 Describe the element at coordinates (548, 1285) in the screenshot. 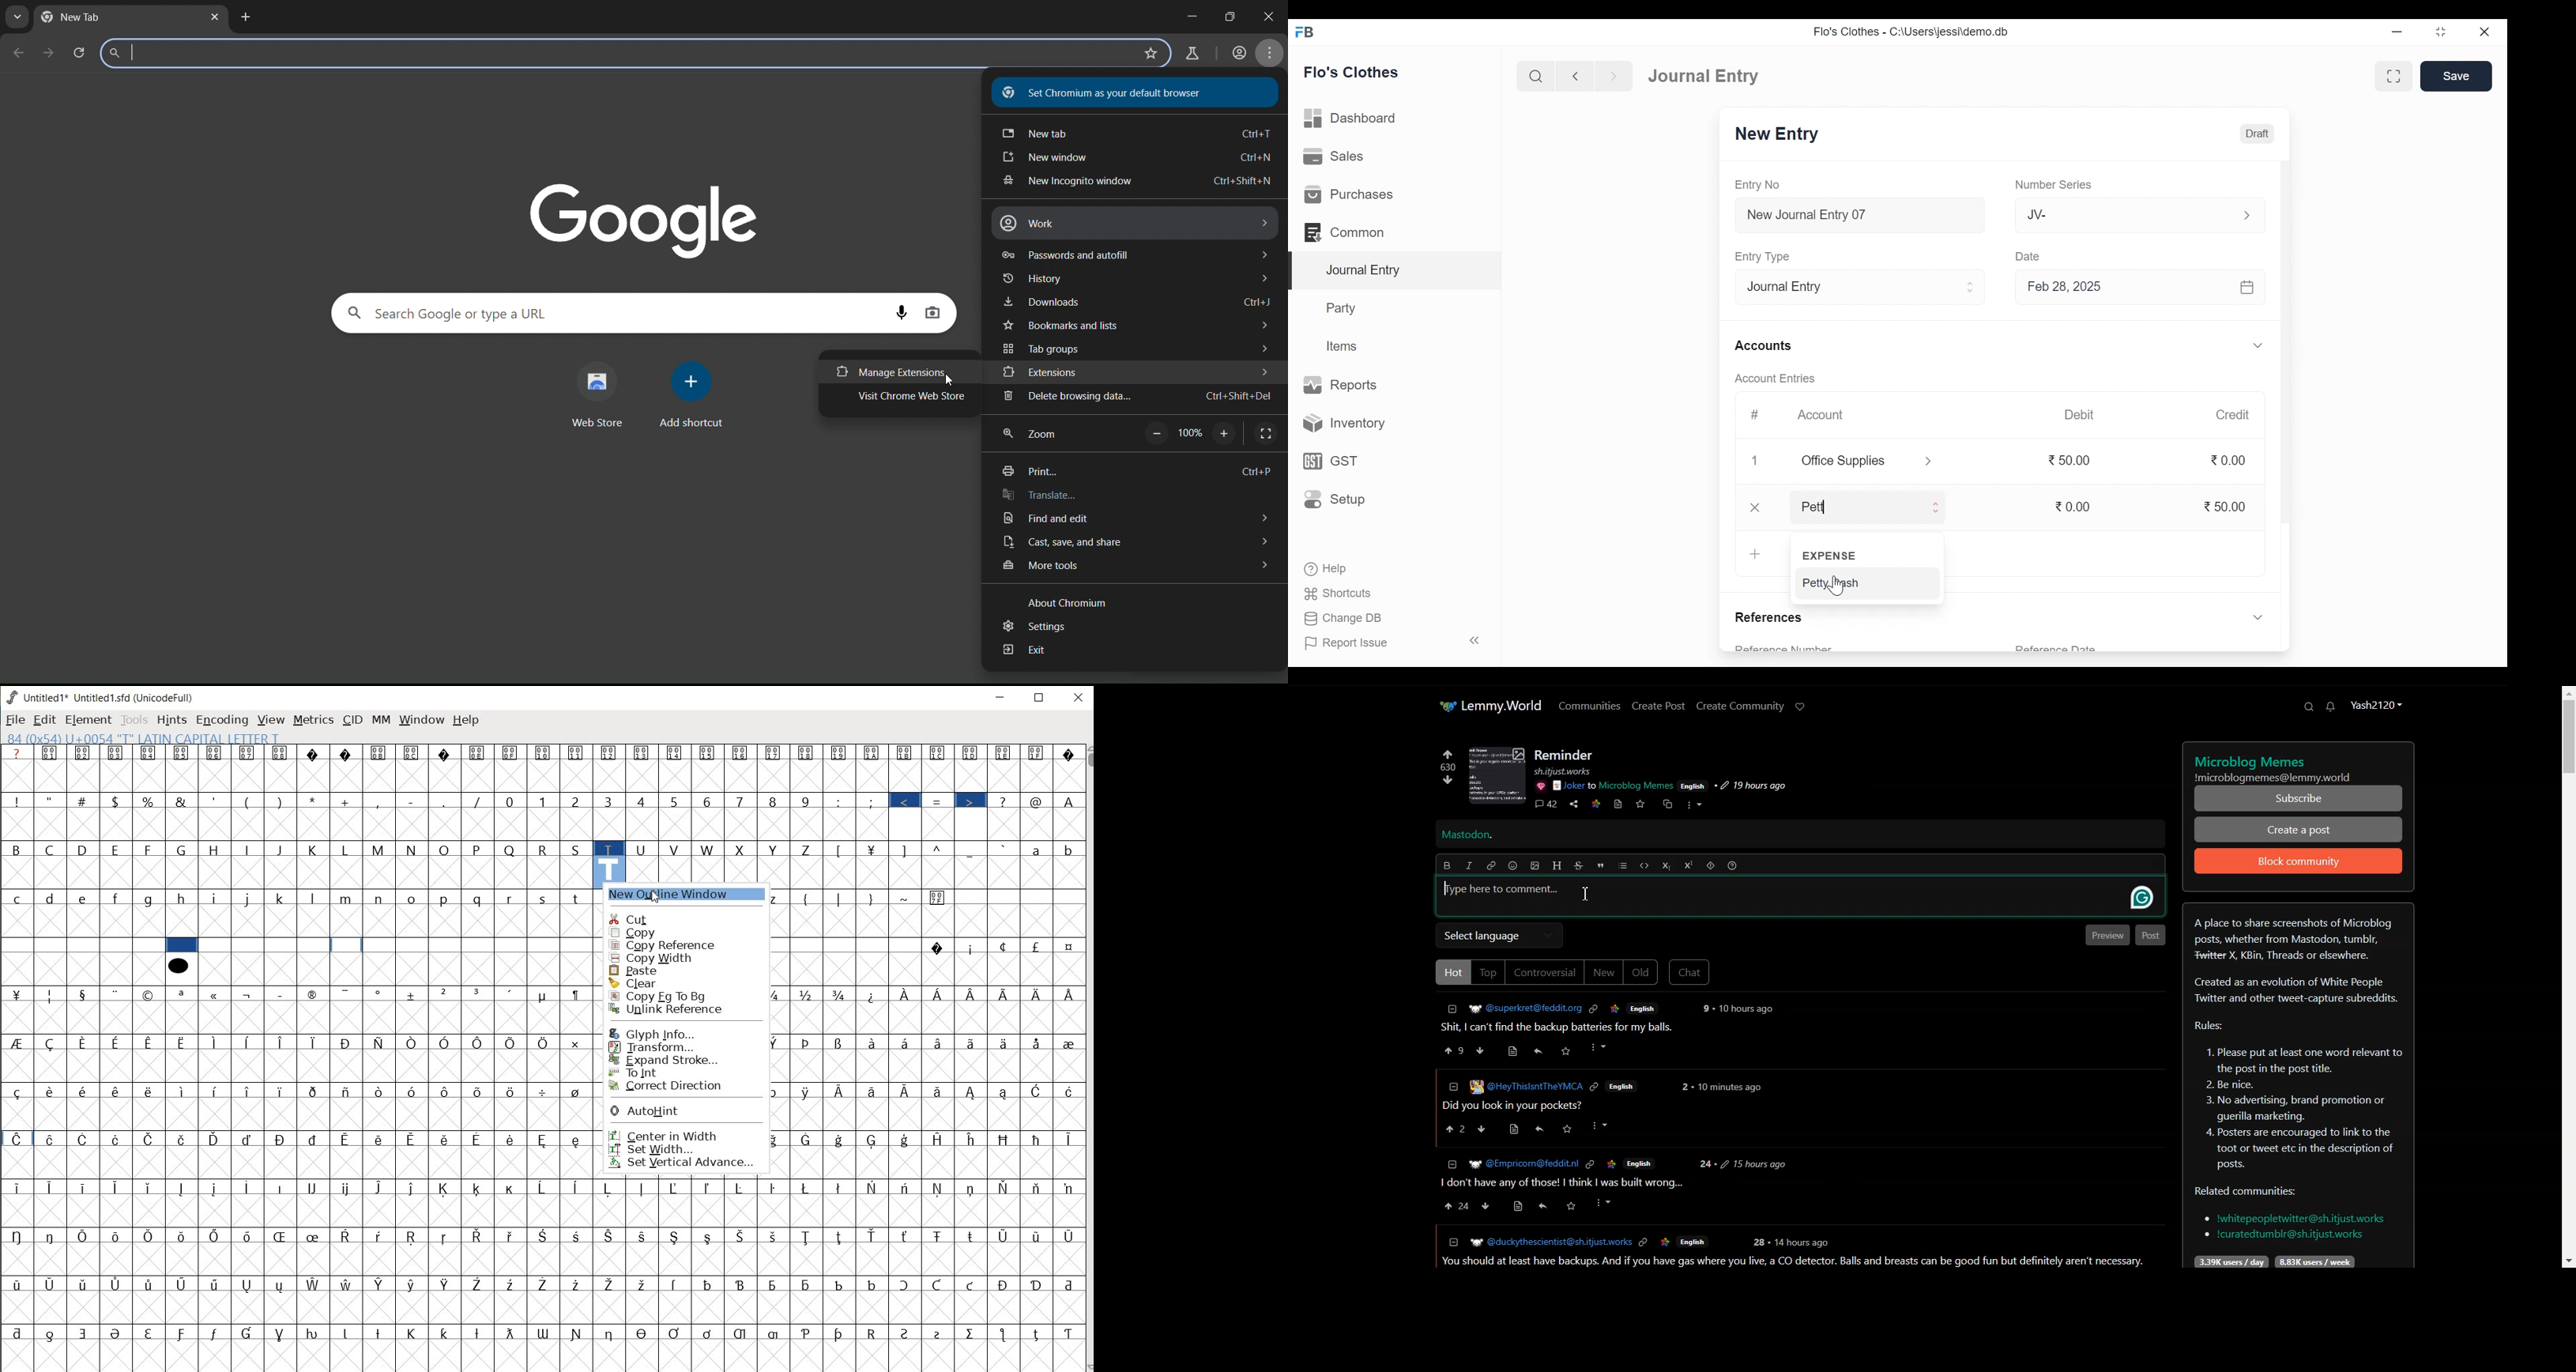

I see `Symbol` at that location.